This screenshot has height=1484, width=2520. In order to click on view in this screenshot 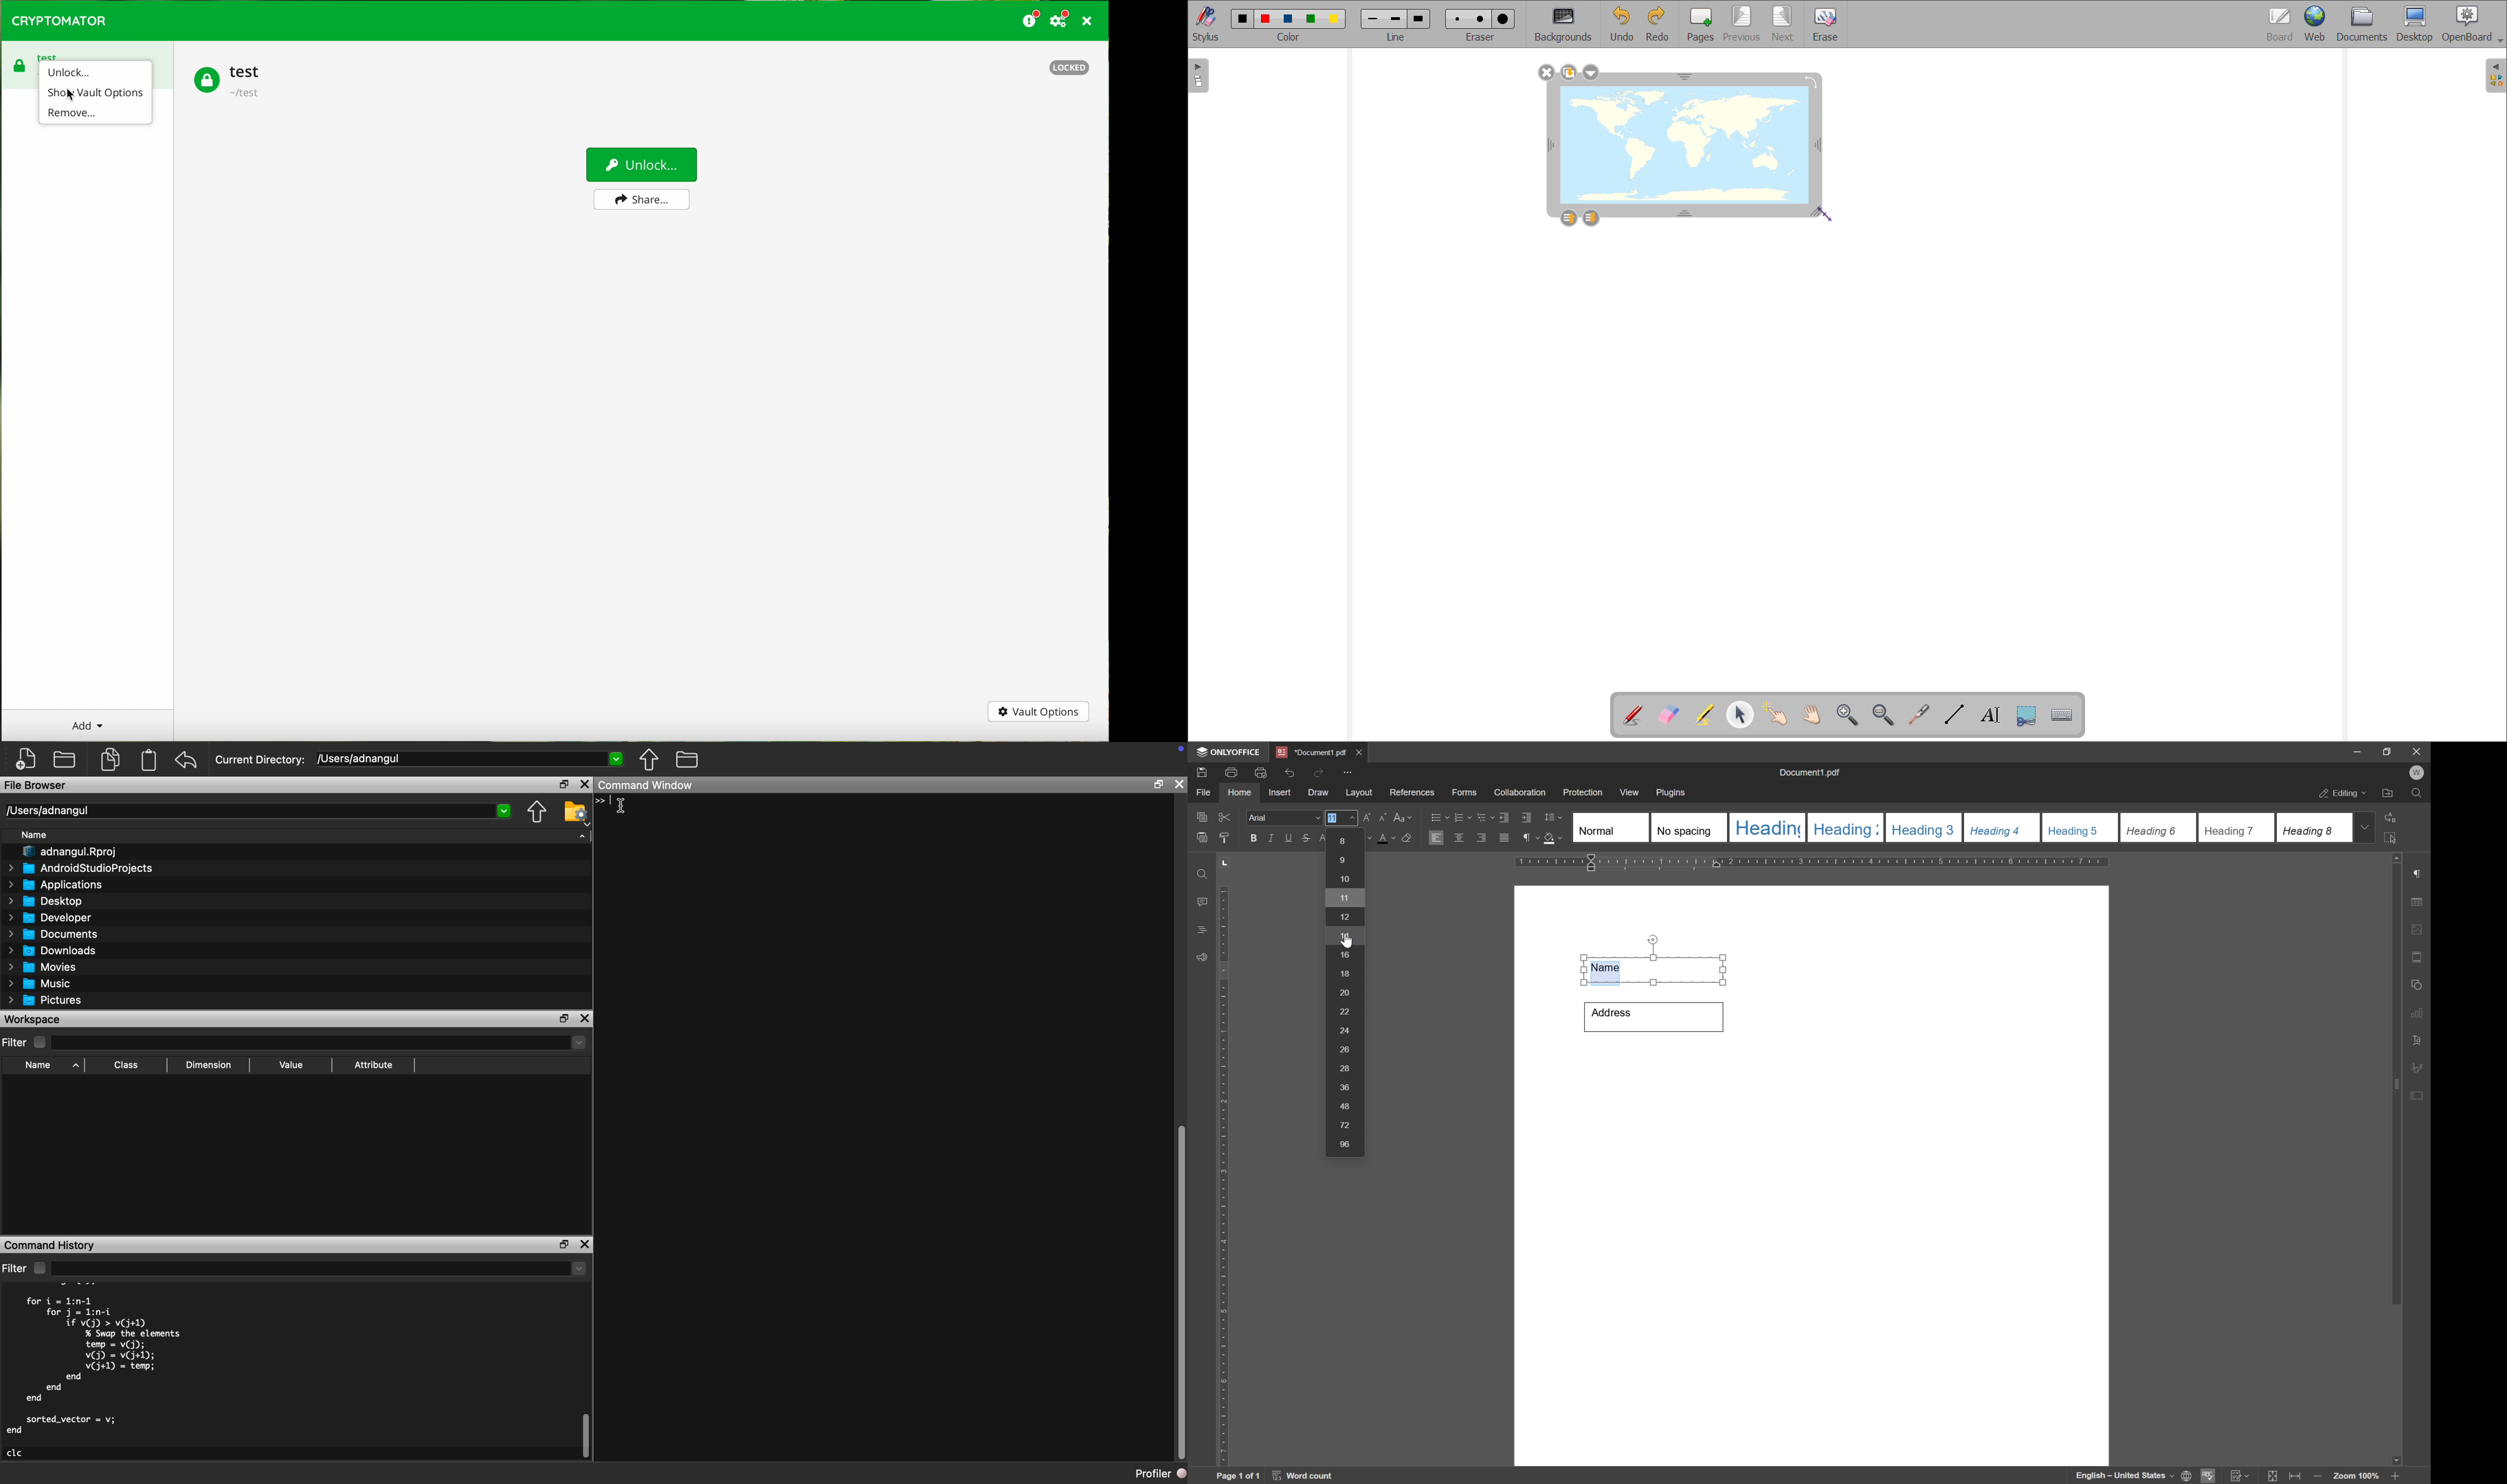, I will do `click(1631, 793)`.